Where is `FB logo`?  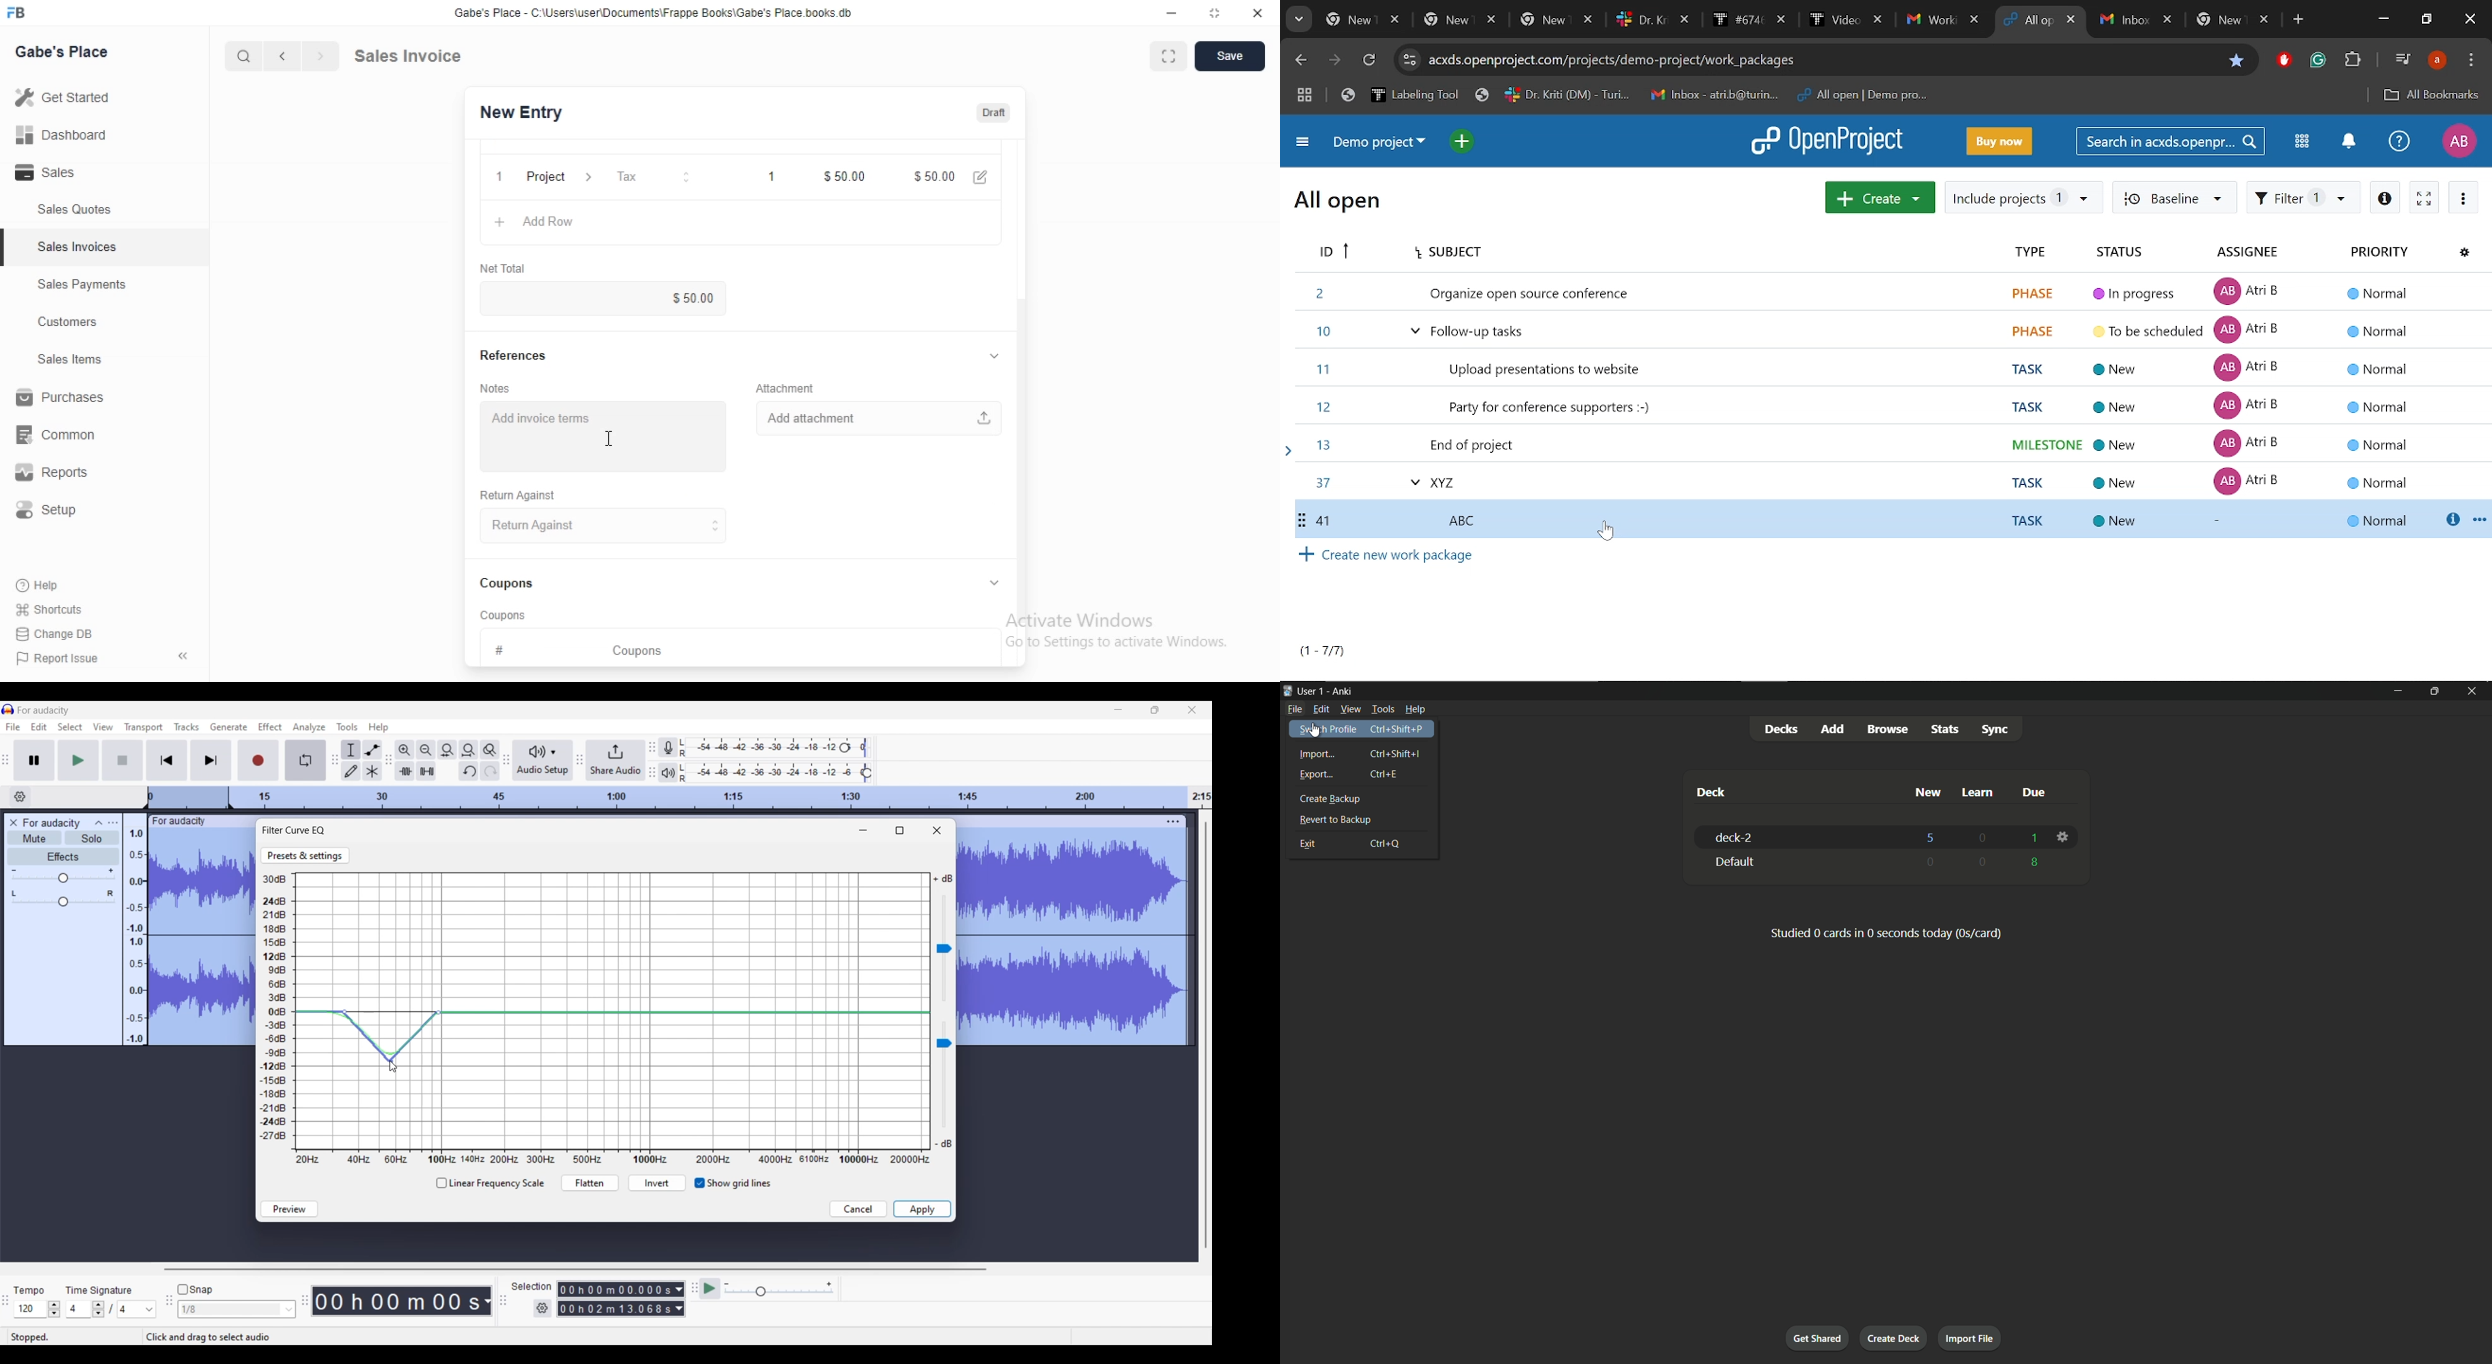 FB logo is located at coordinates (20, 13).